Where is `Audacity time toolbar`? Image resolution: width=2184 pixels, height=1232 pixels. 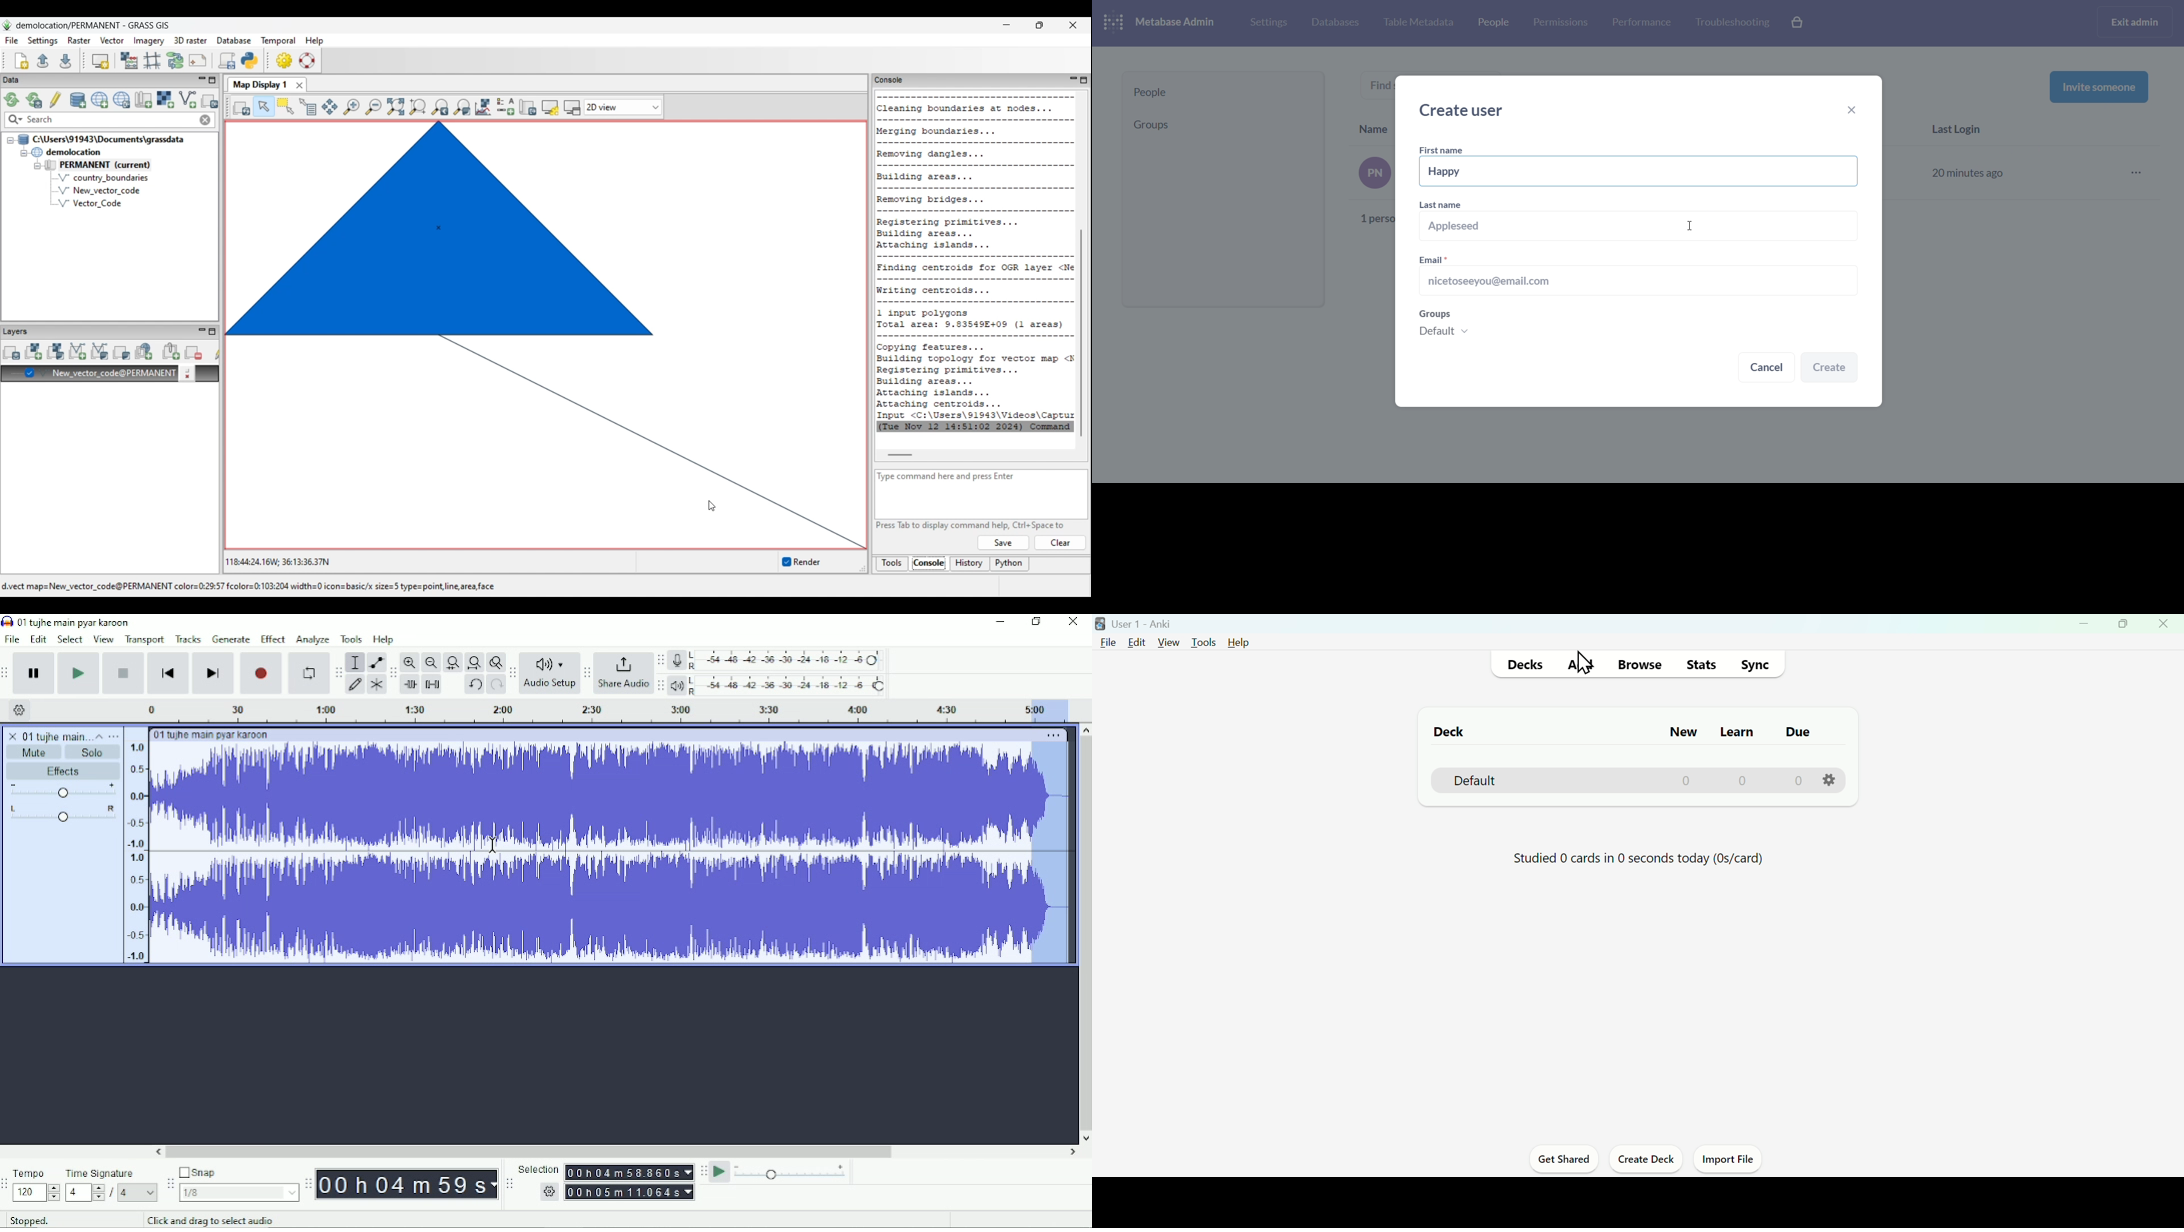 Audacity time toolbar is located at coordinates (309, 1184).